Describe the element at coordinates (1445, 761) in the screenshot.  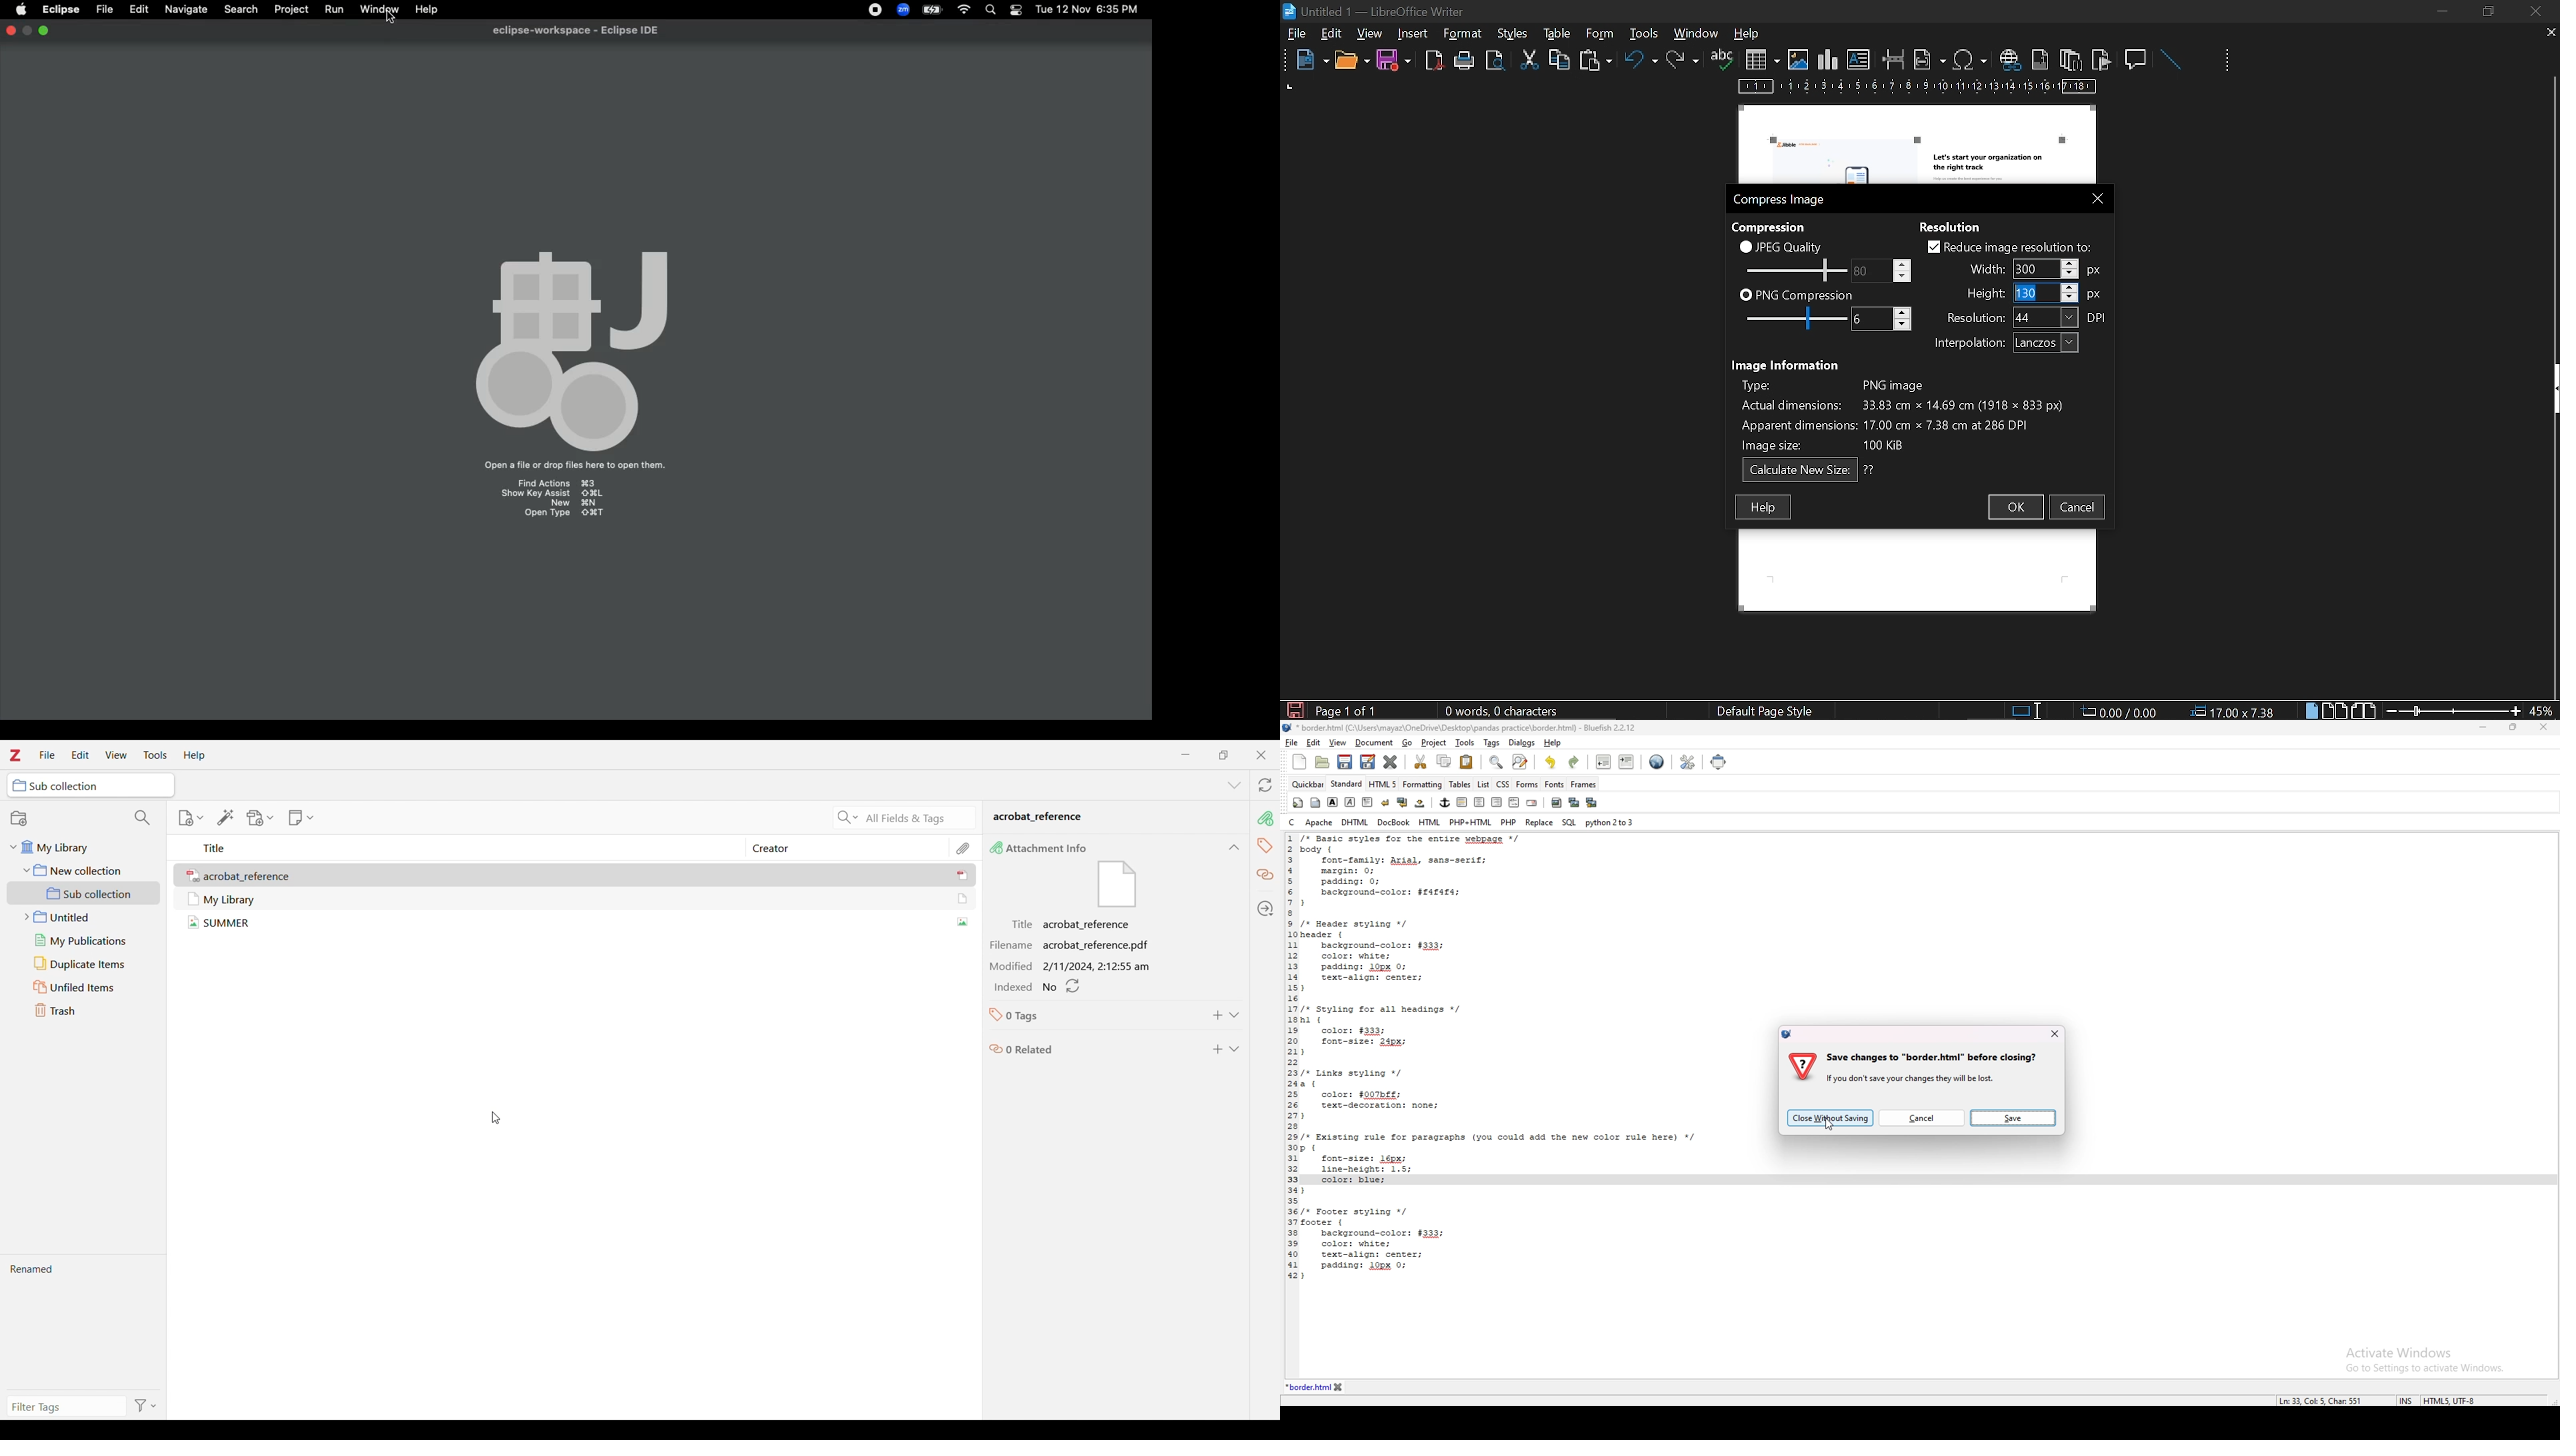
I see `copy` at that location.